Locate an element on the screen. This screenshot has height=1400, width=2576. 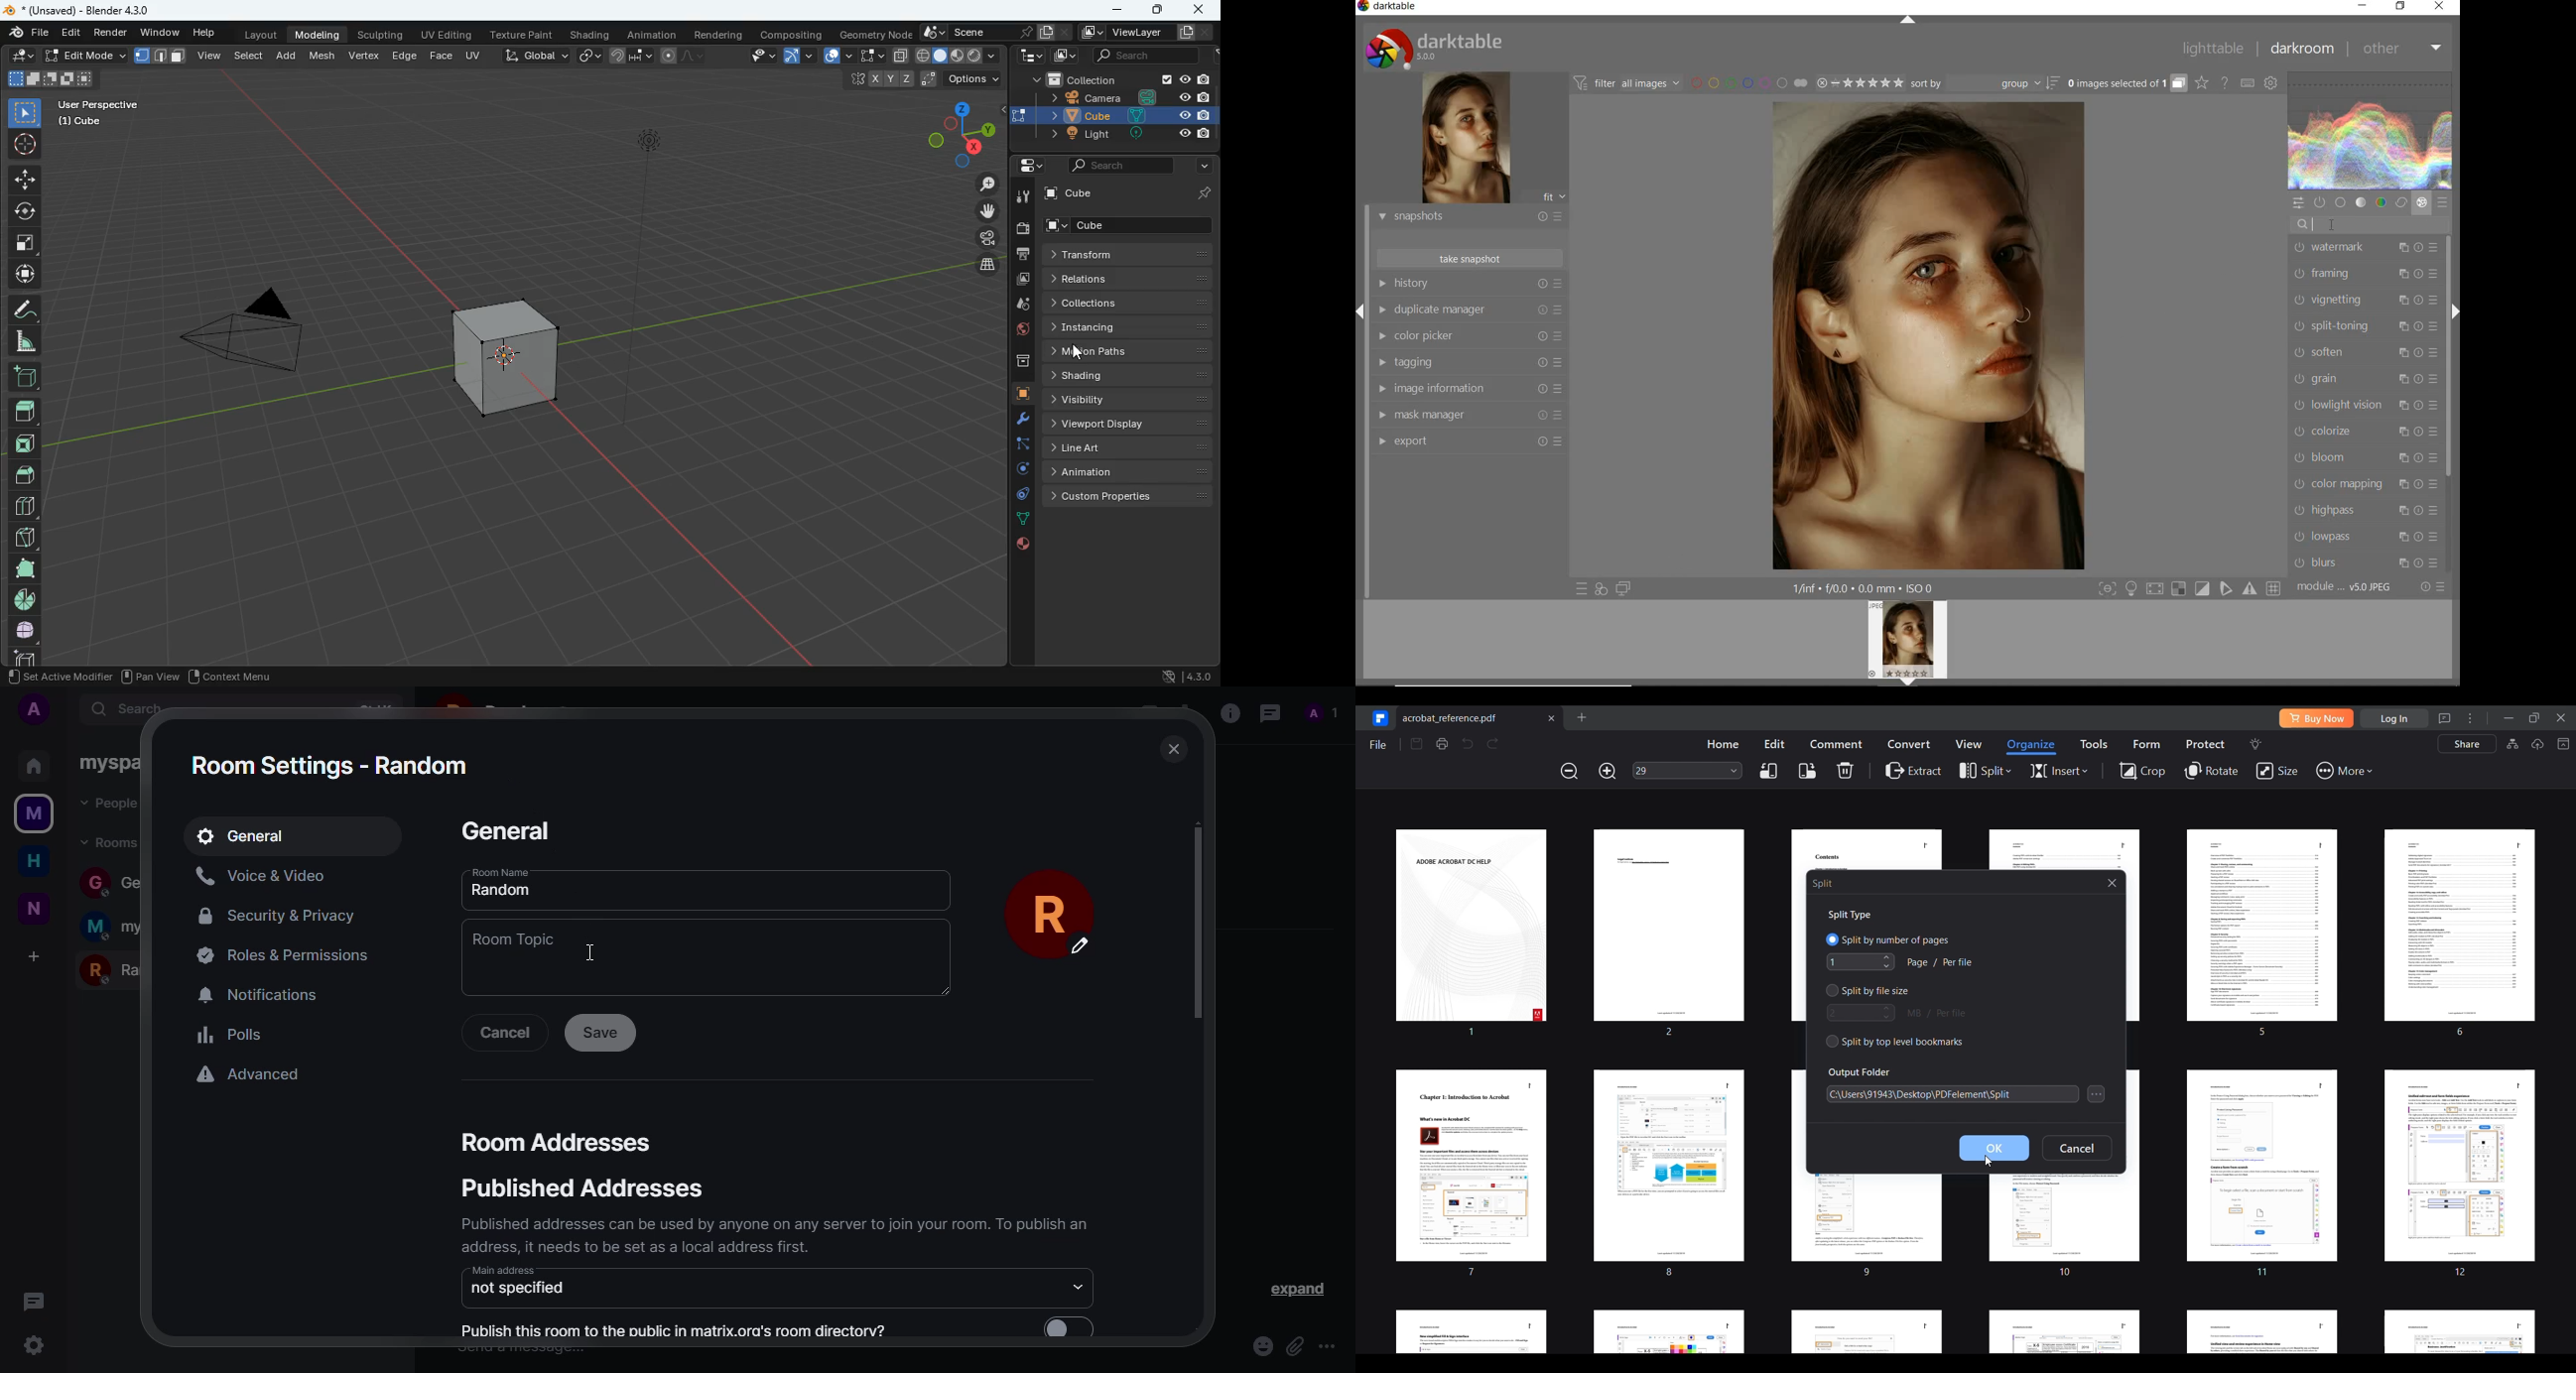
CURSOR is located at coordinates (2331, 225).